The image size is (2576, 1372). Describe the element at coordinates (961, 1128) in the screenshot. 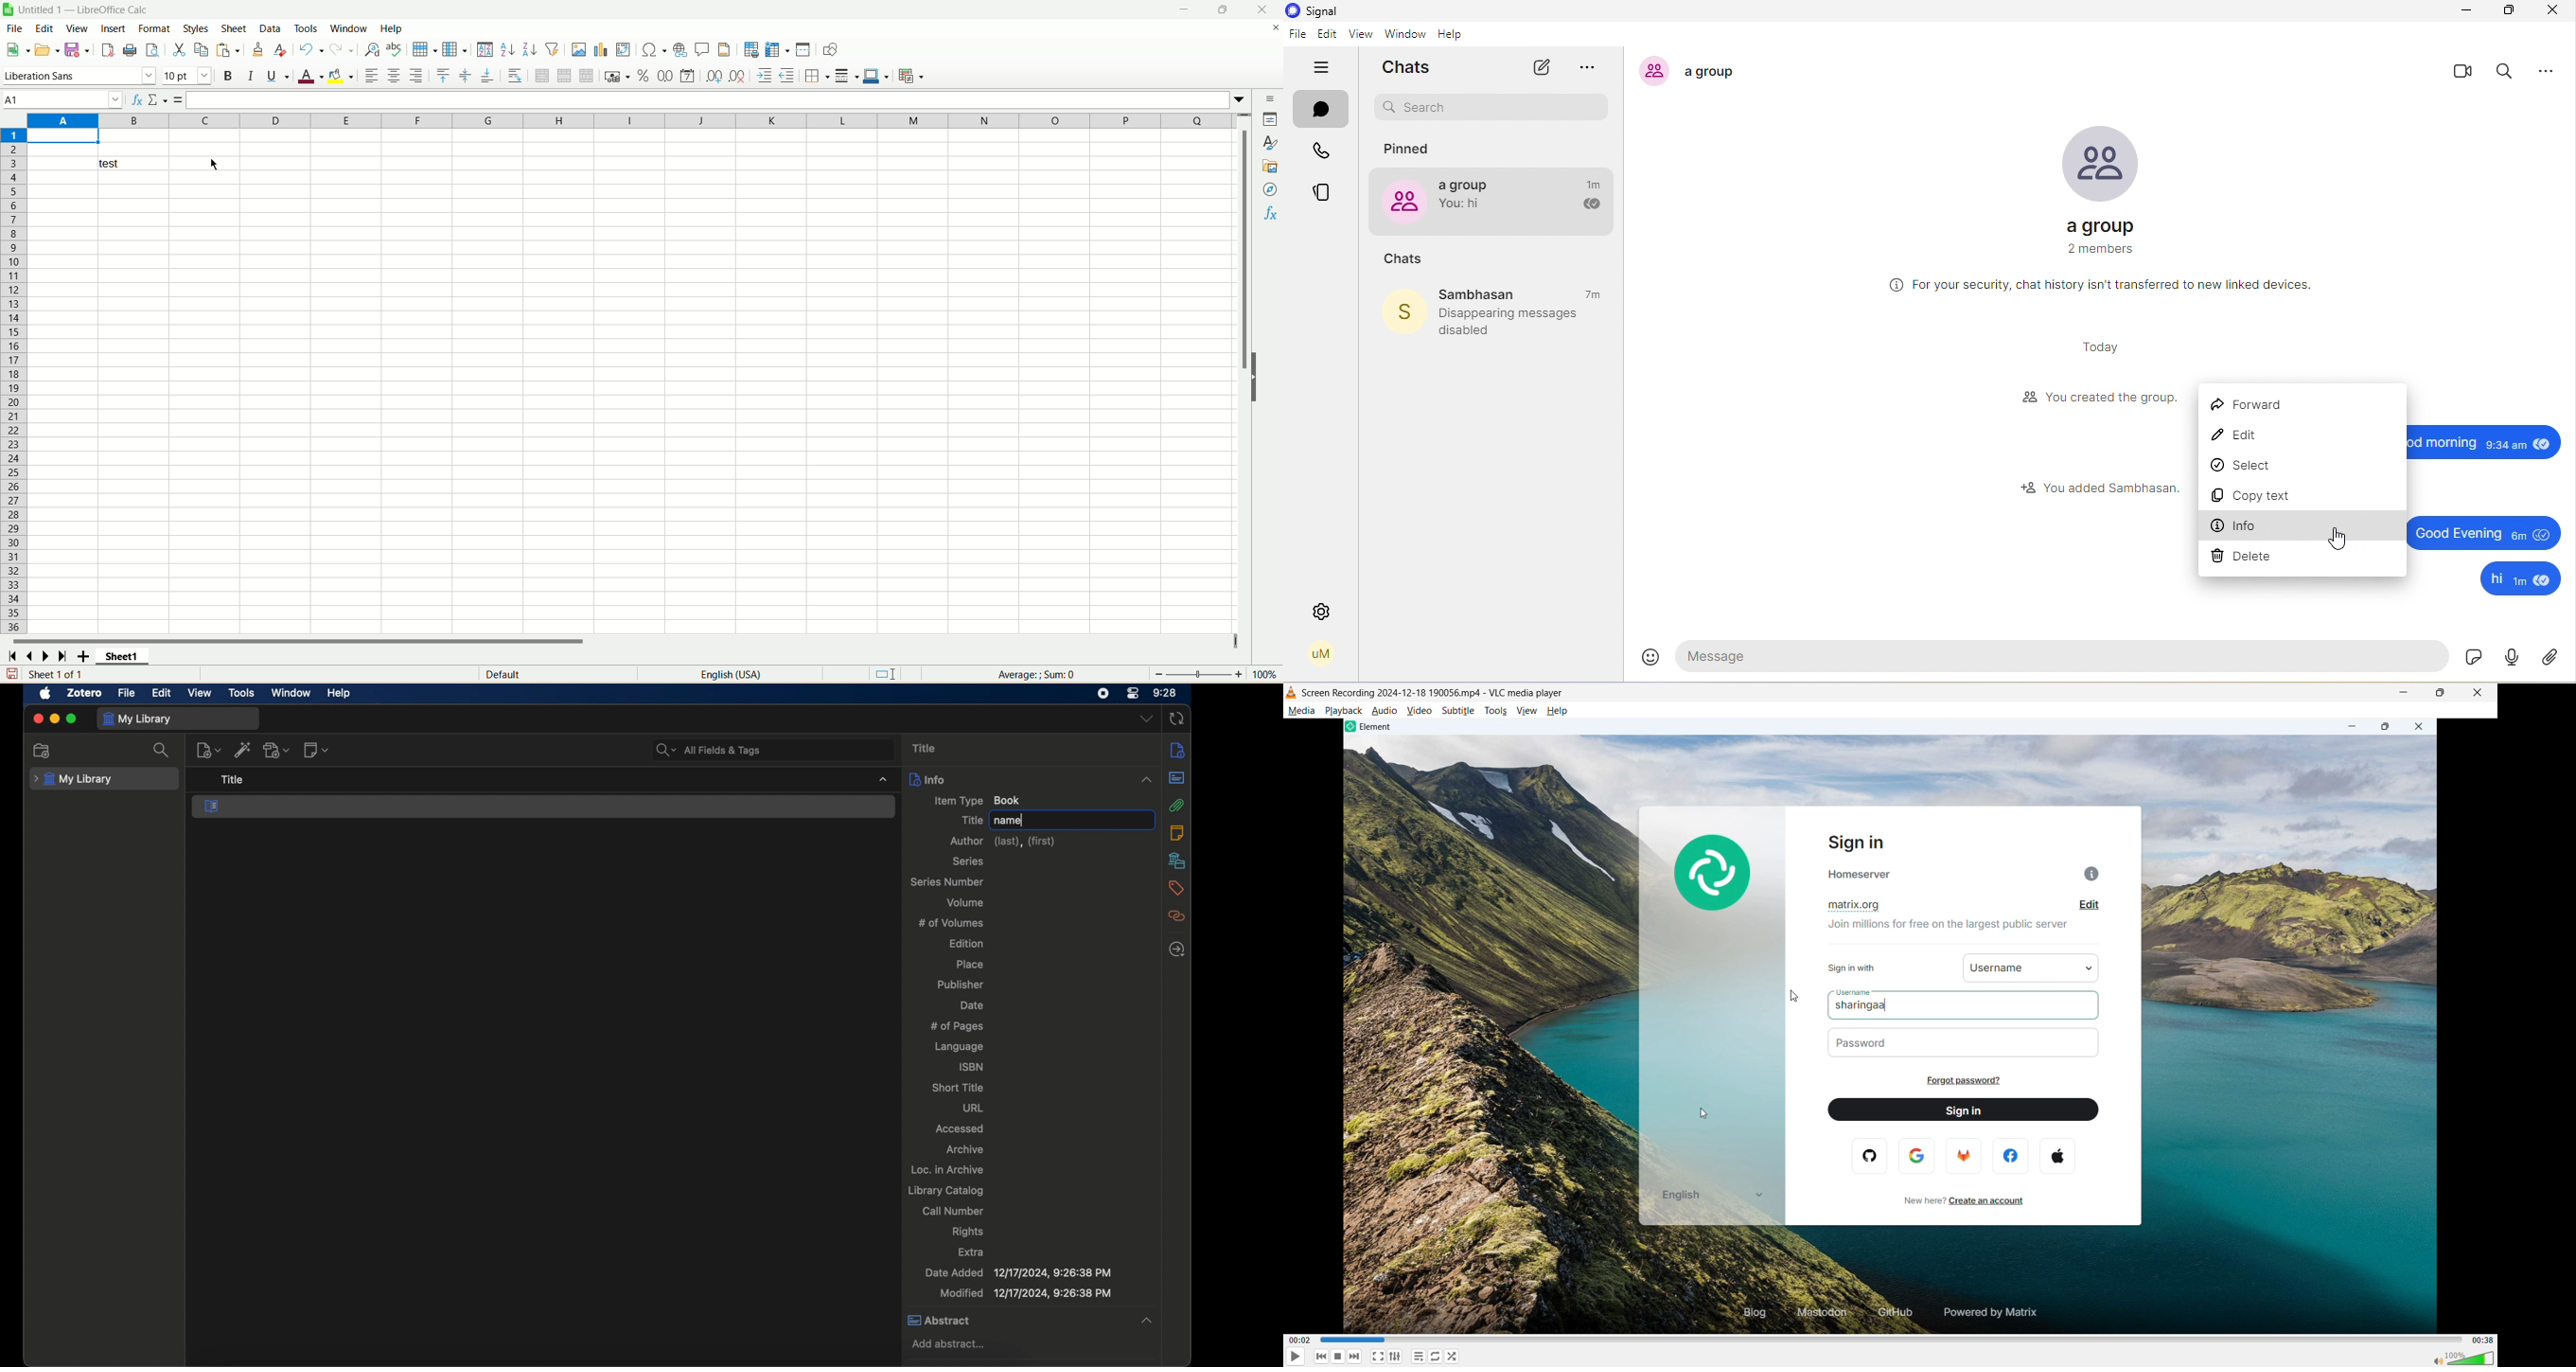

I see `accessed` at that location.